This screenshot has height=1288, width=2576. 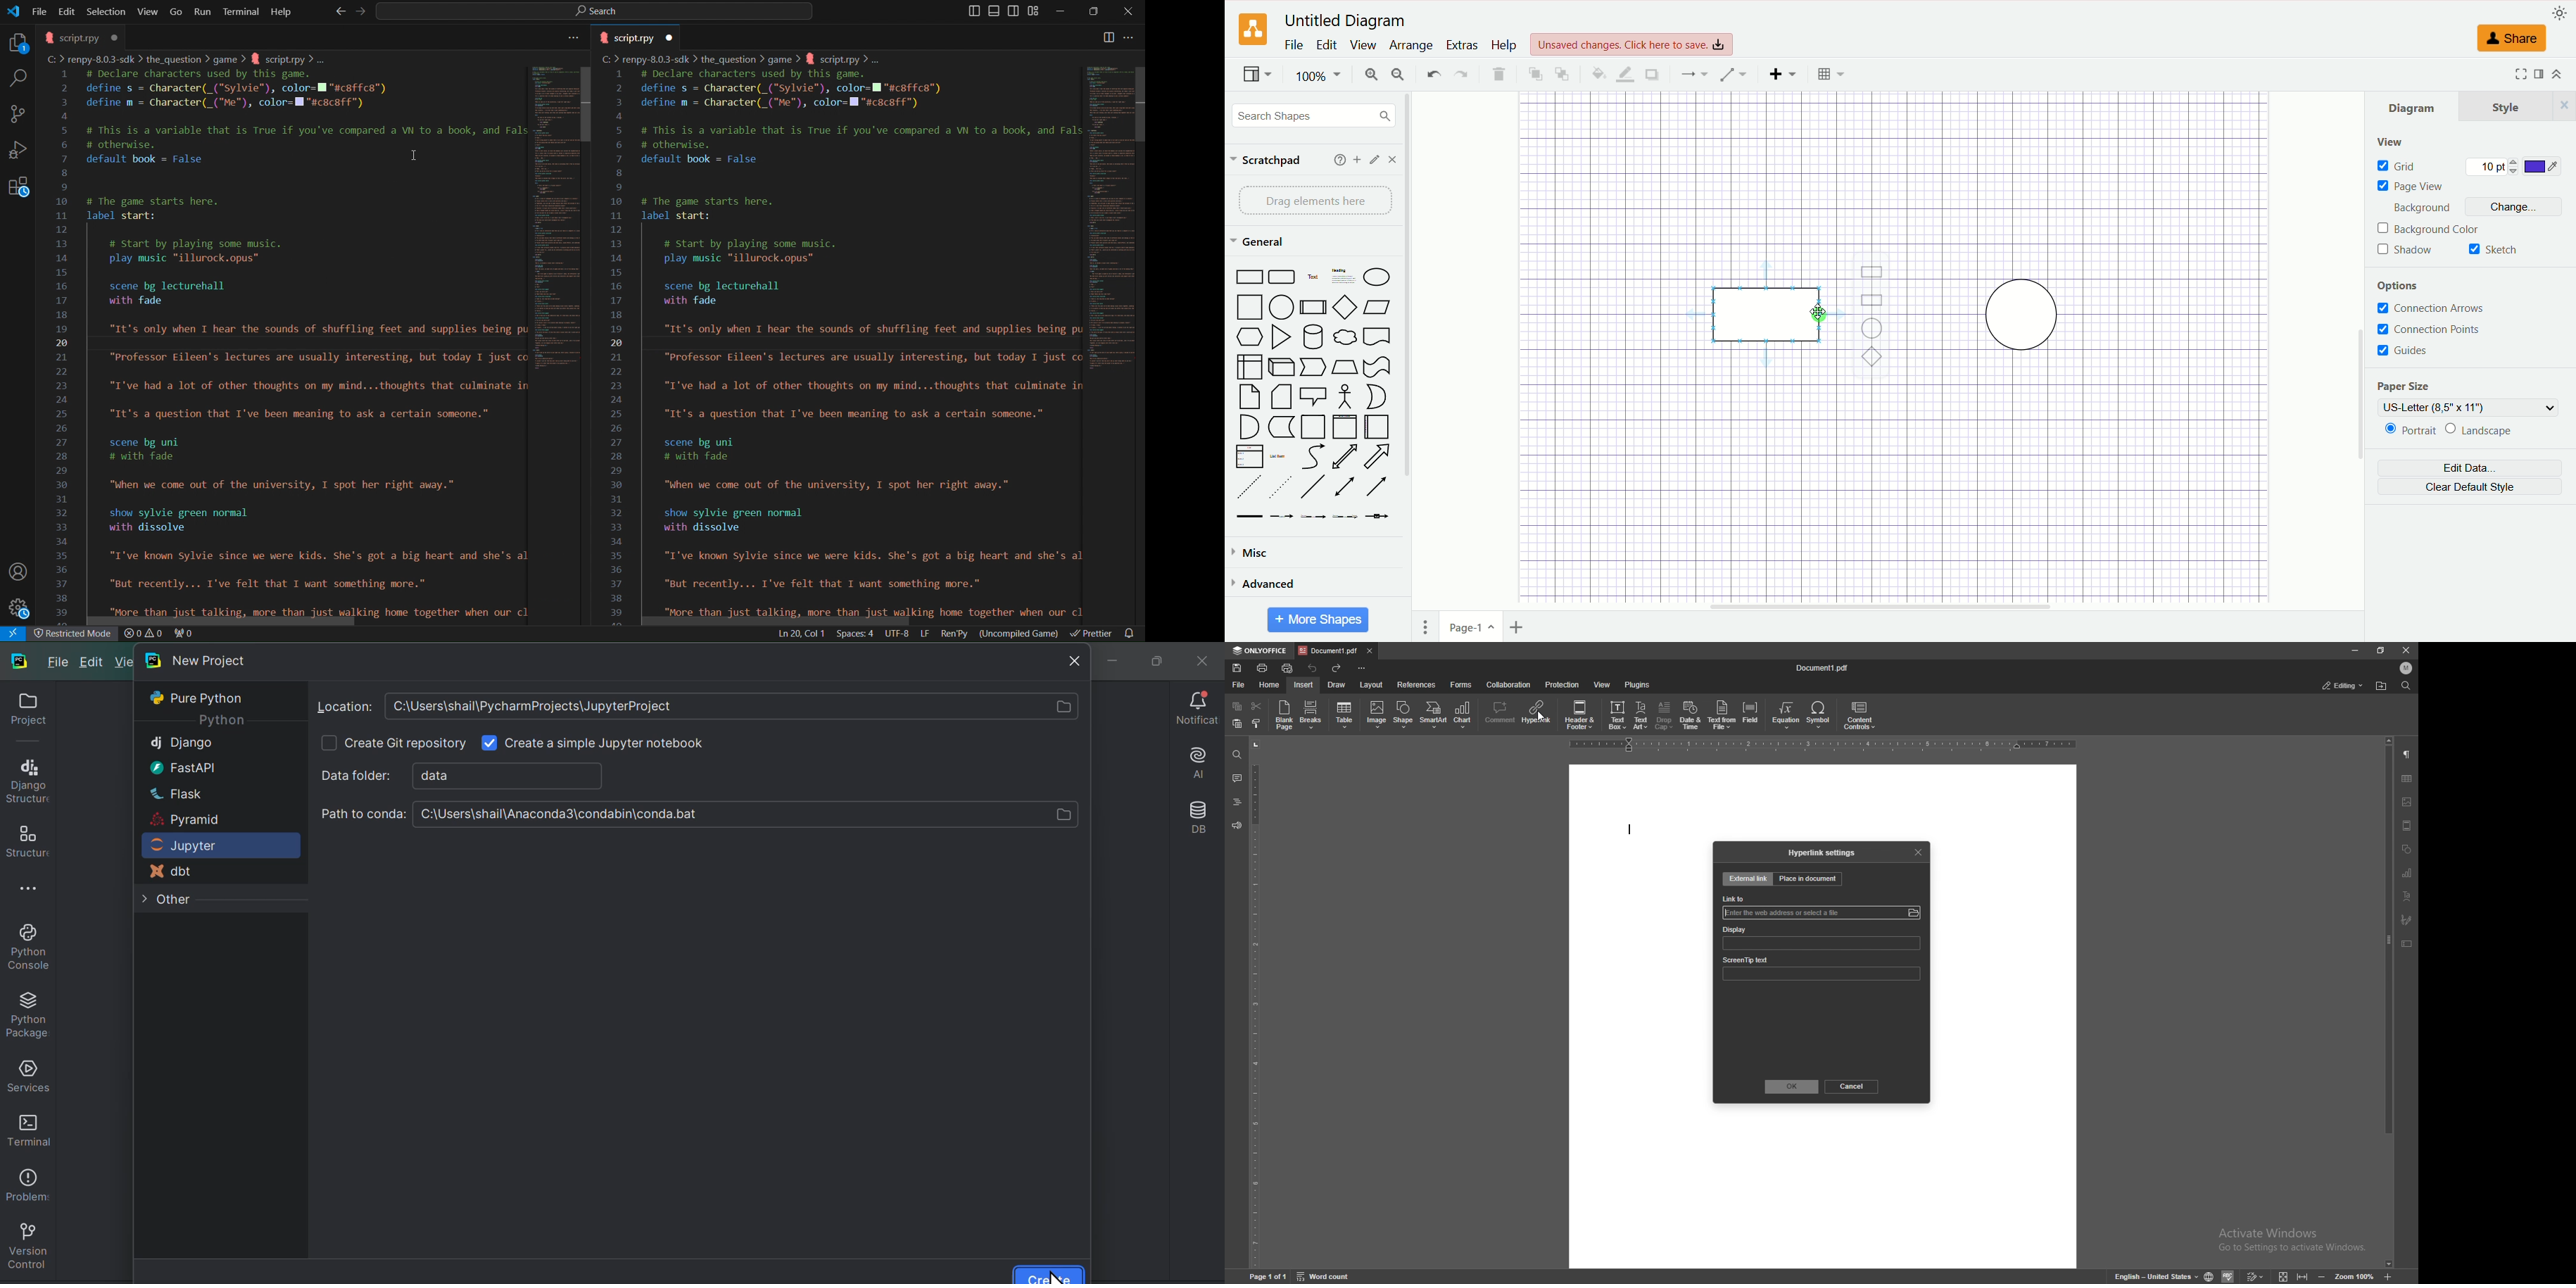 What do you see at coordinates (1251, 486) in the screenshot?
I see `Dashed Line` at bounding box center [1251, 486].